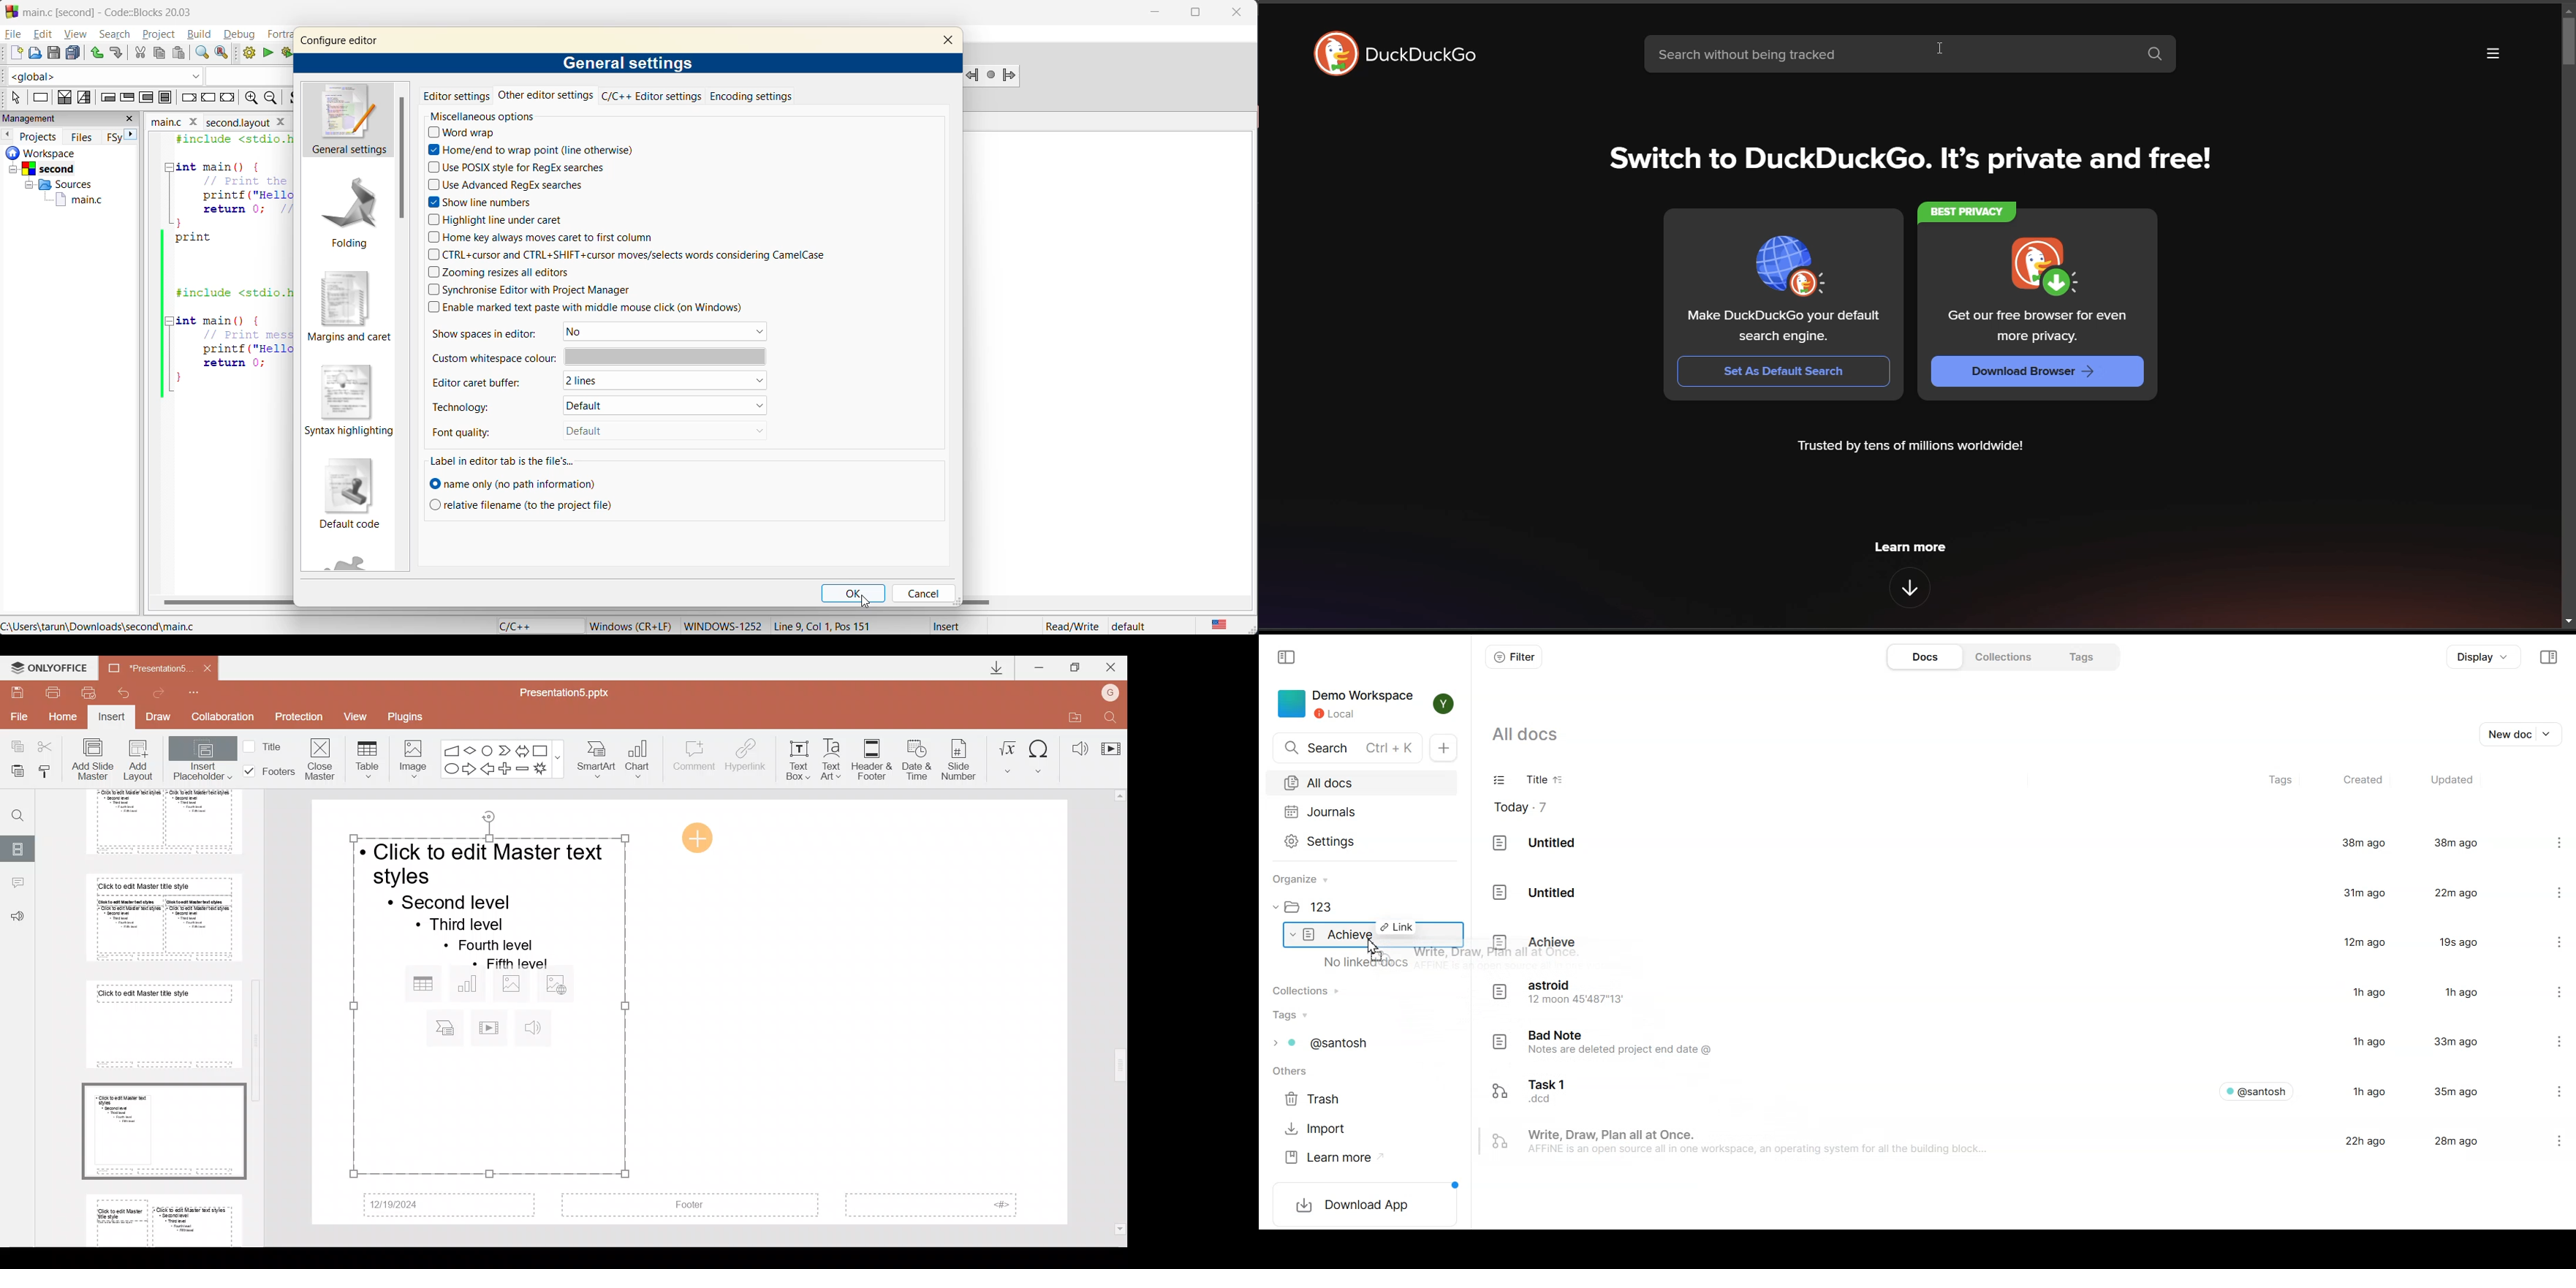  I want to click on New doc, so click(1447, 748).